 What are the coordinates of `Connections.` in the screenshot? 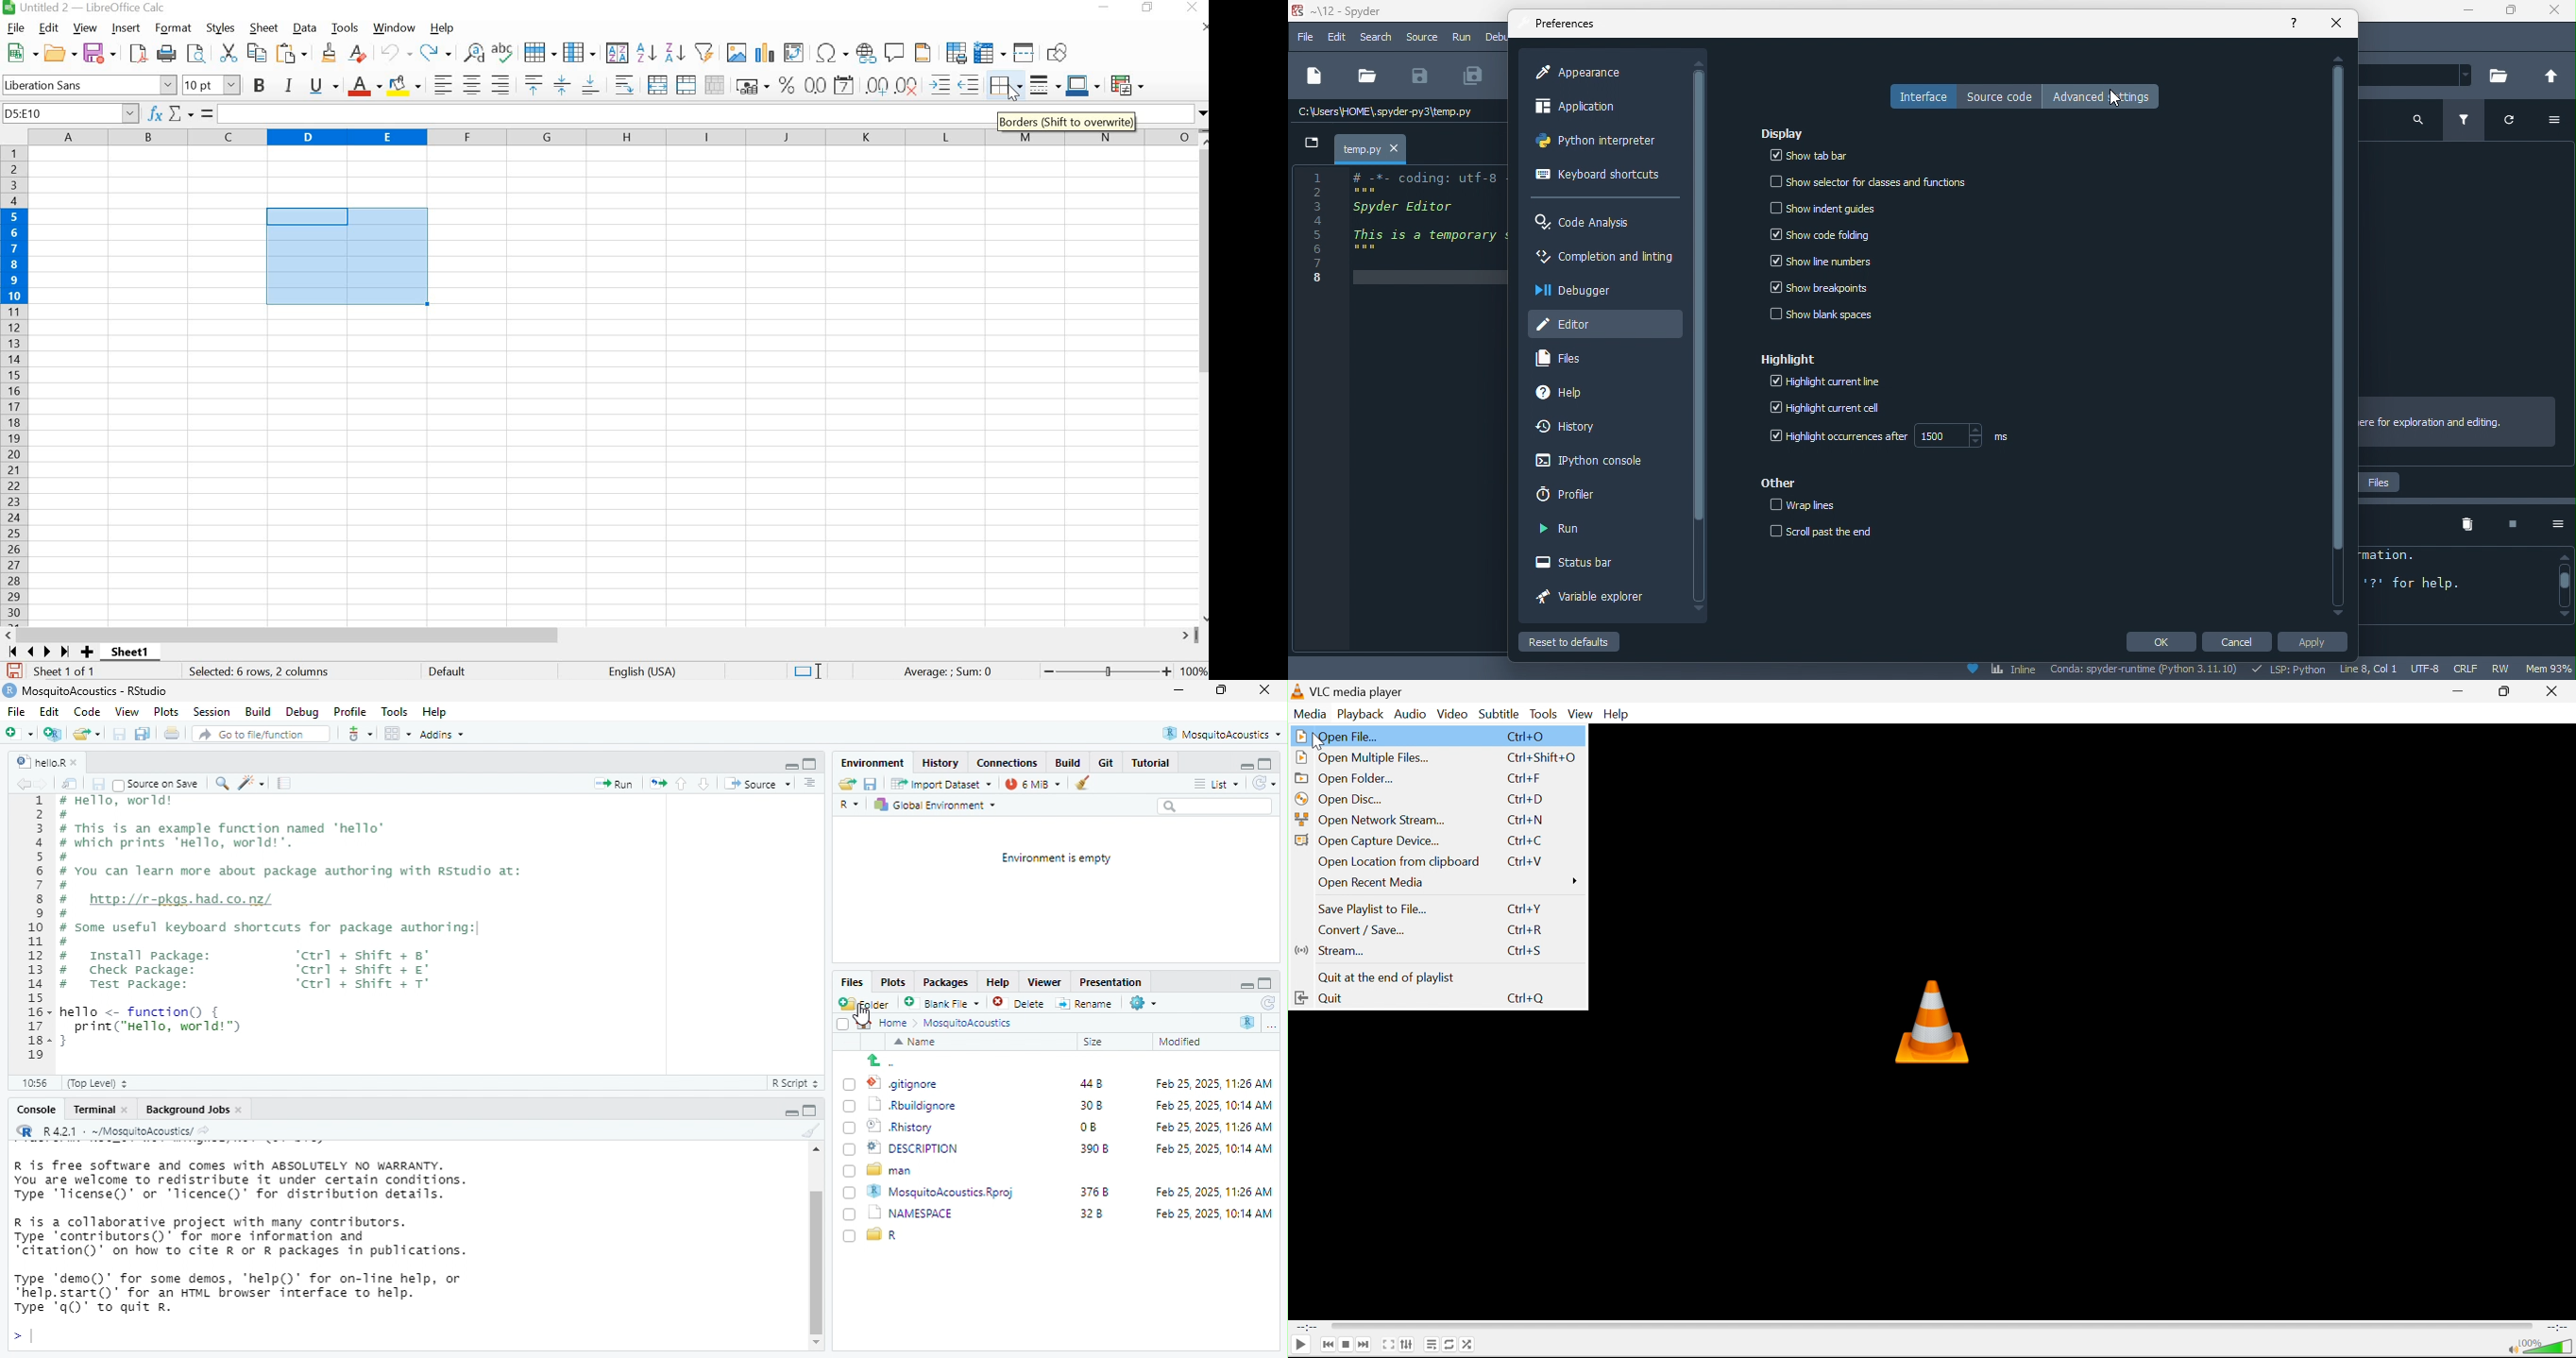 It's located at (1009, 762).